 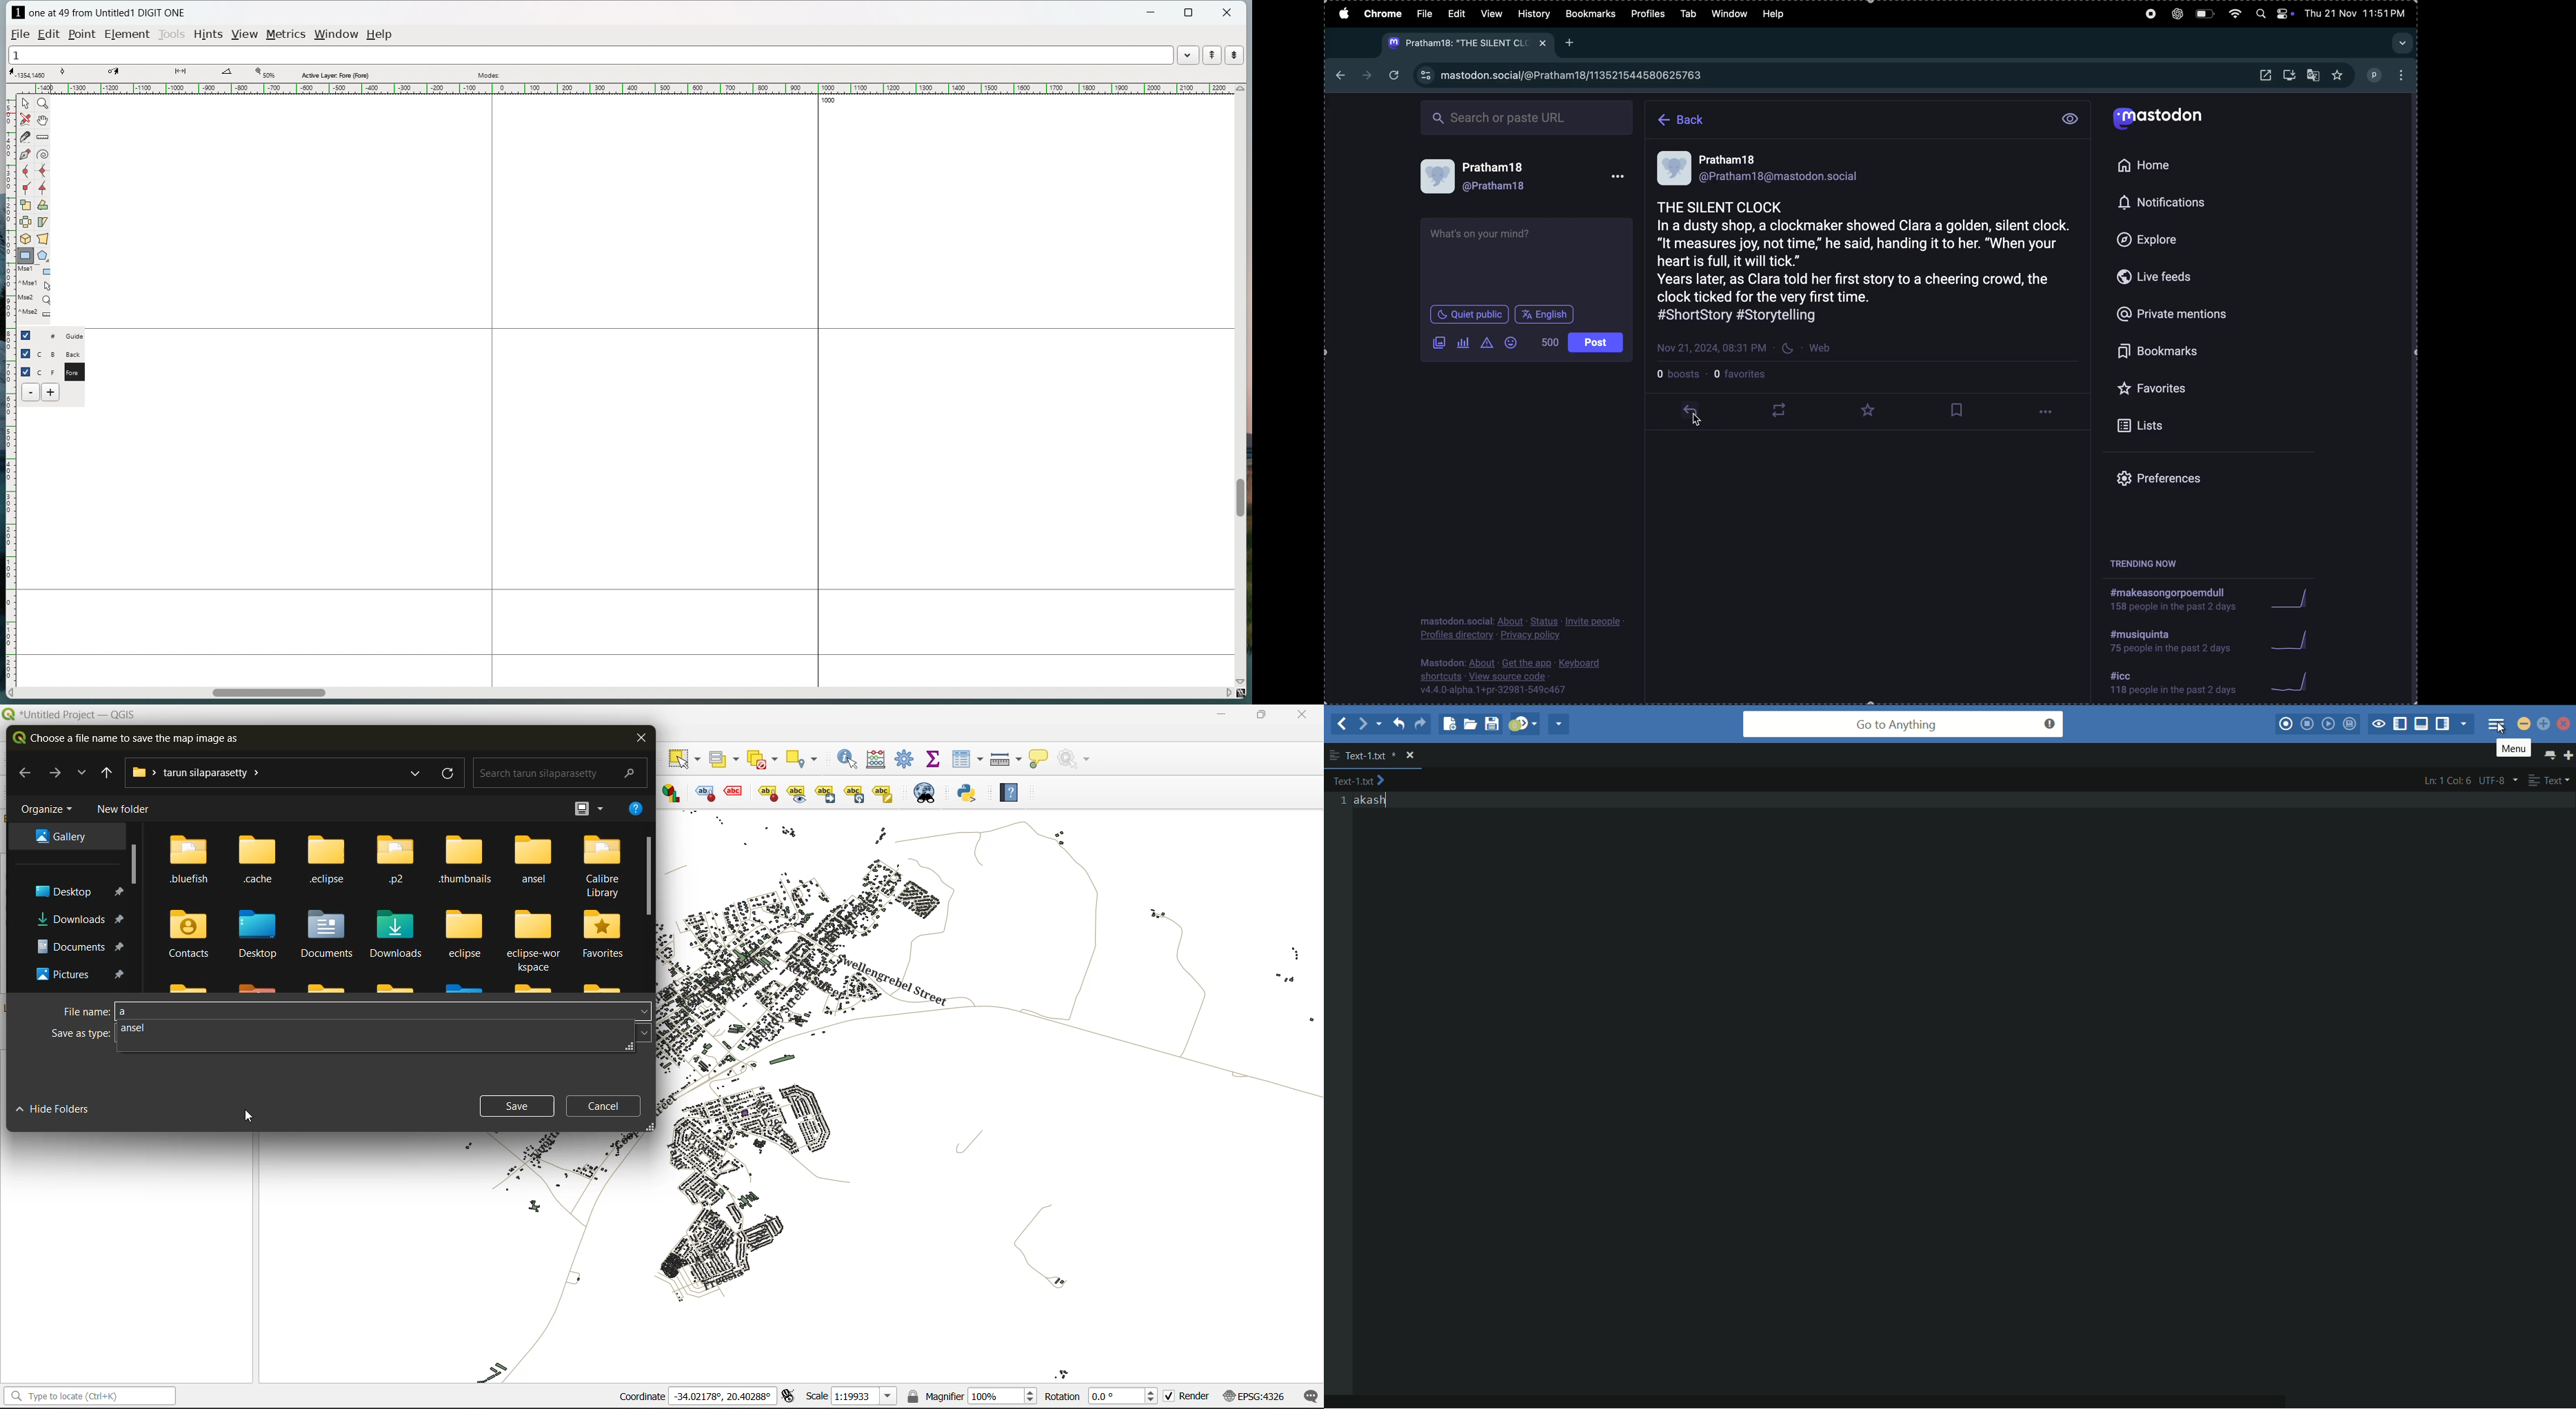 What do you see at coordinates (1190, 13) in the screenshot?
I see `maximize` at bounding box center [1190, 13].